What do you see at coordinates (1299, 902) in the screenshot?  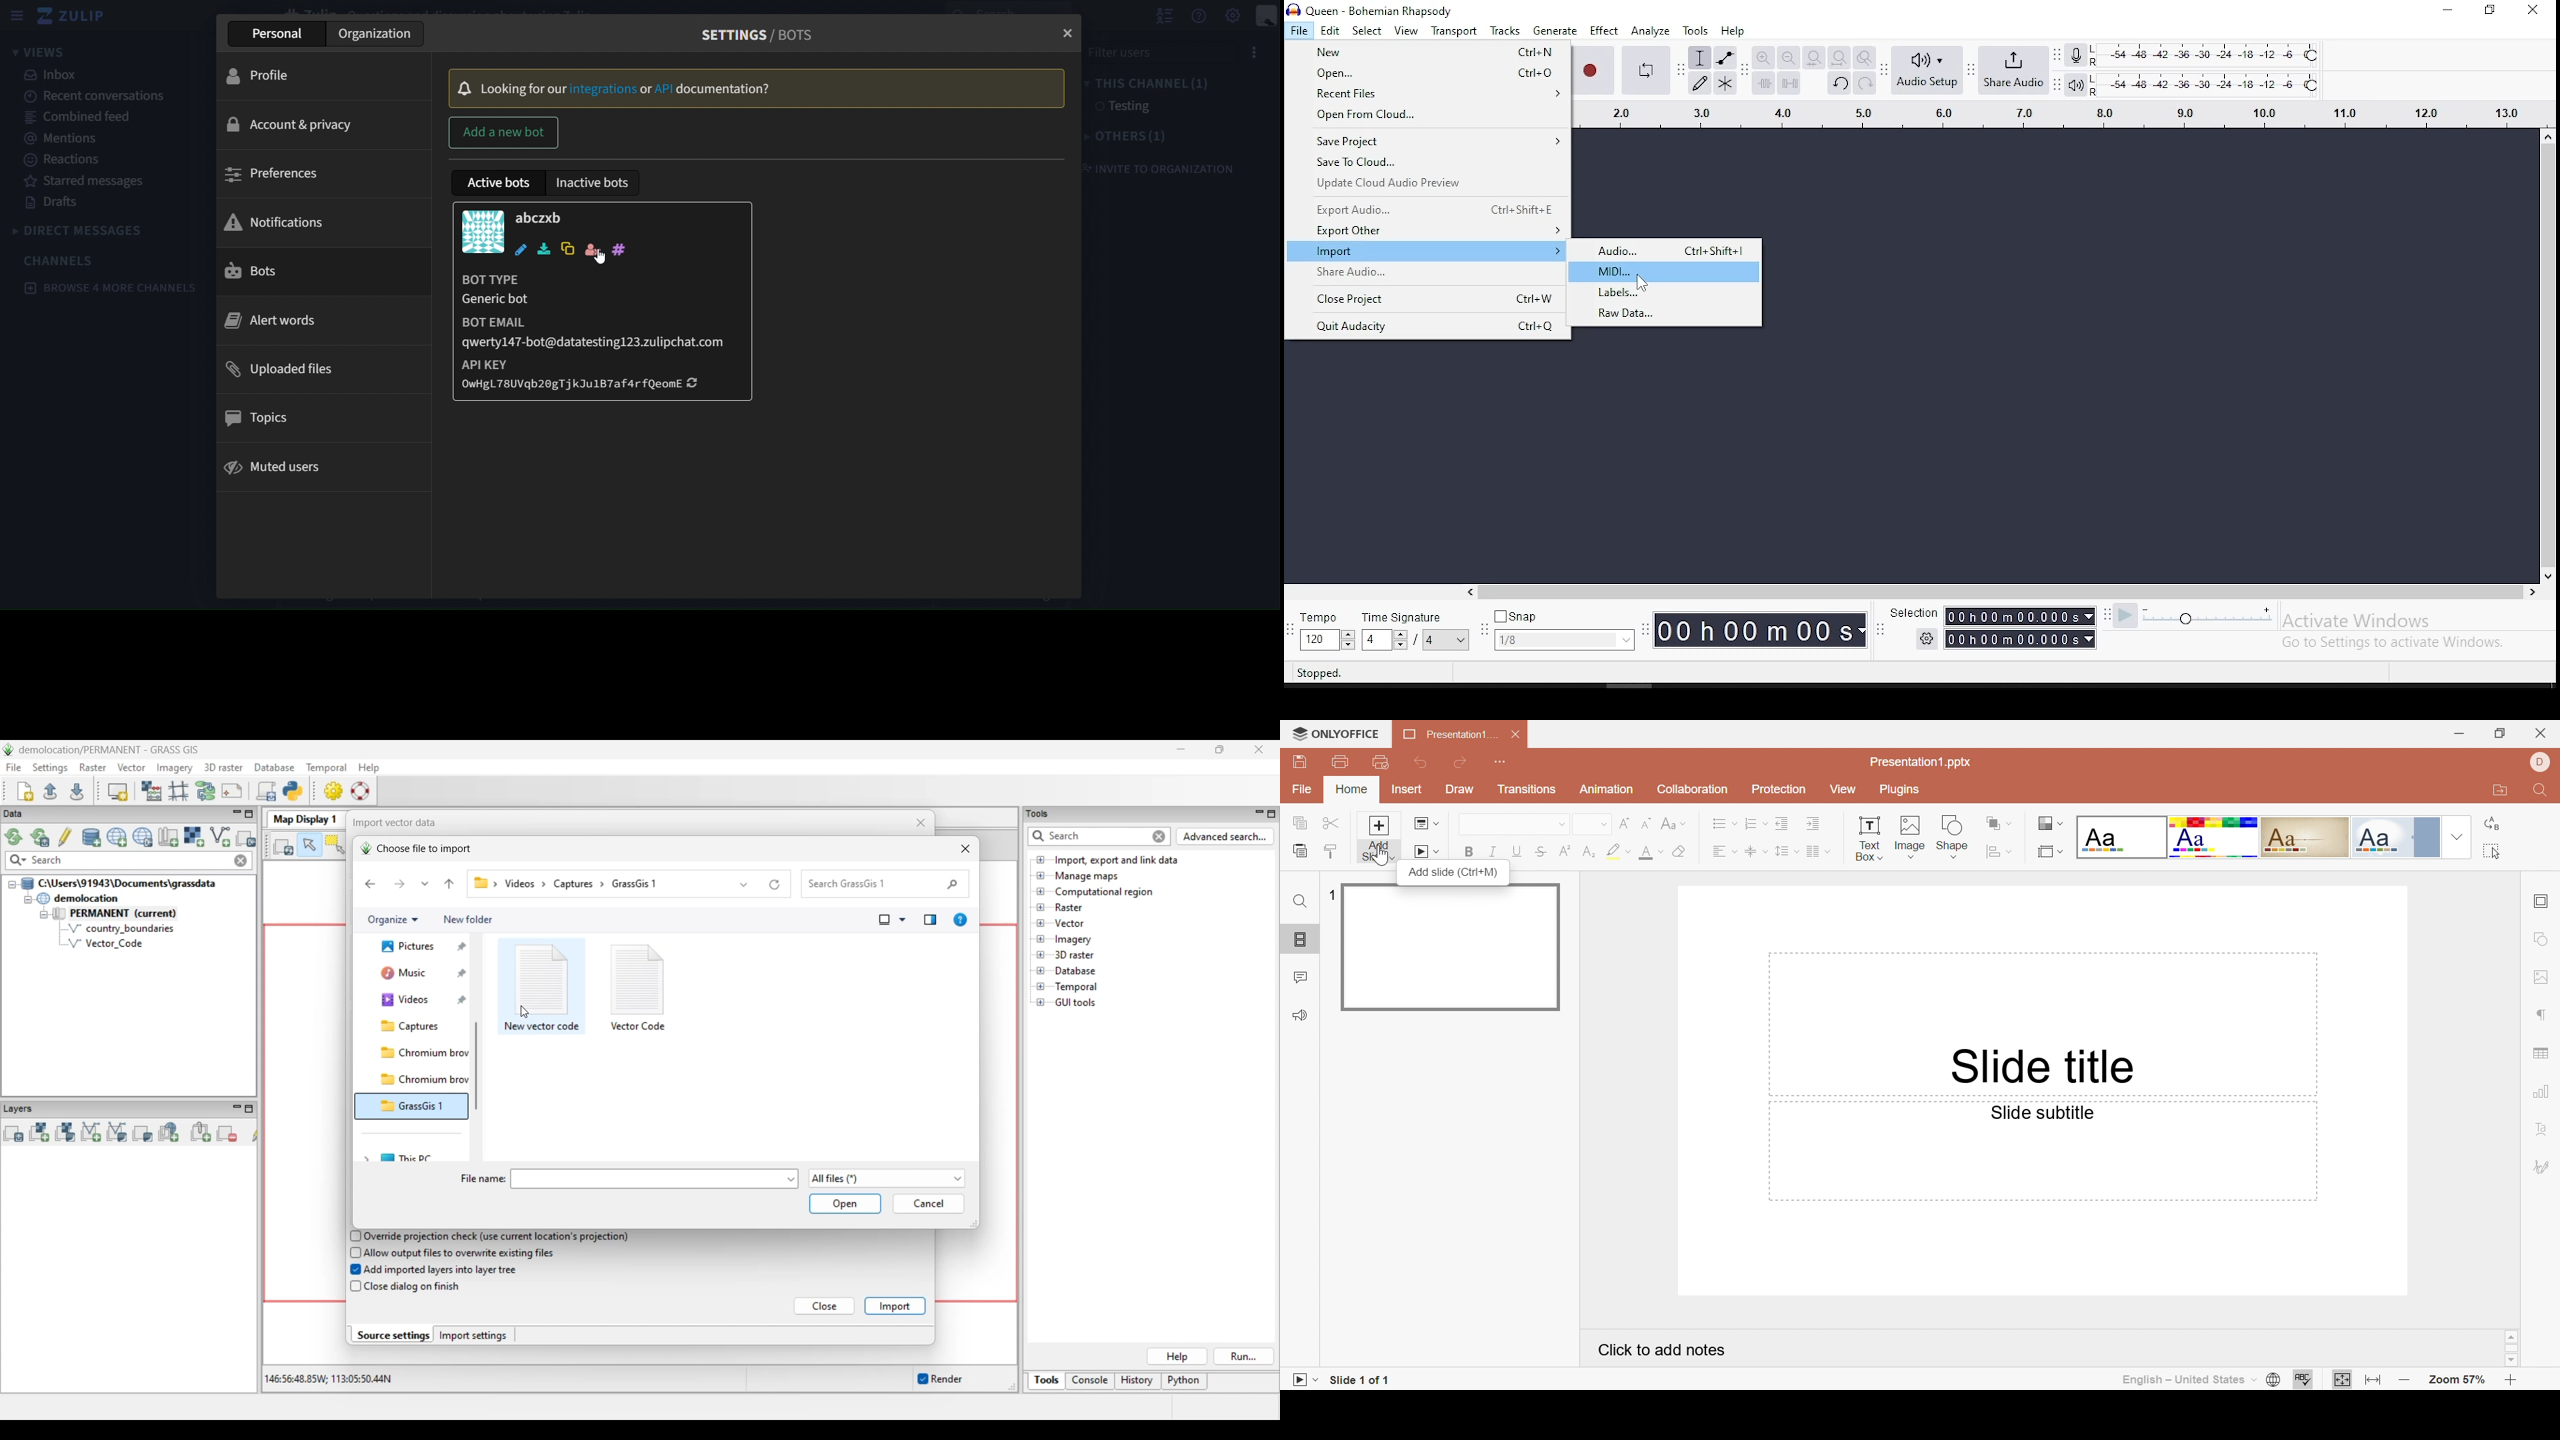 I see `Find` at bounding box center [1299, 902].